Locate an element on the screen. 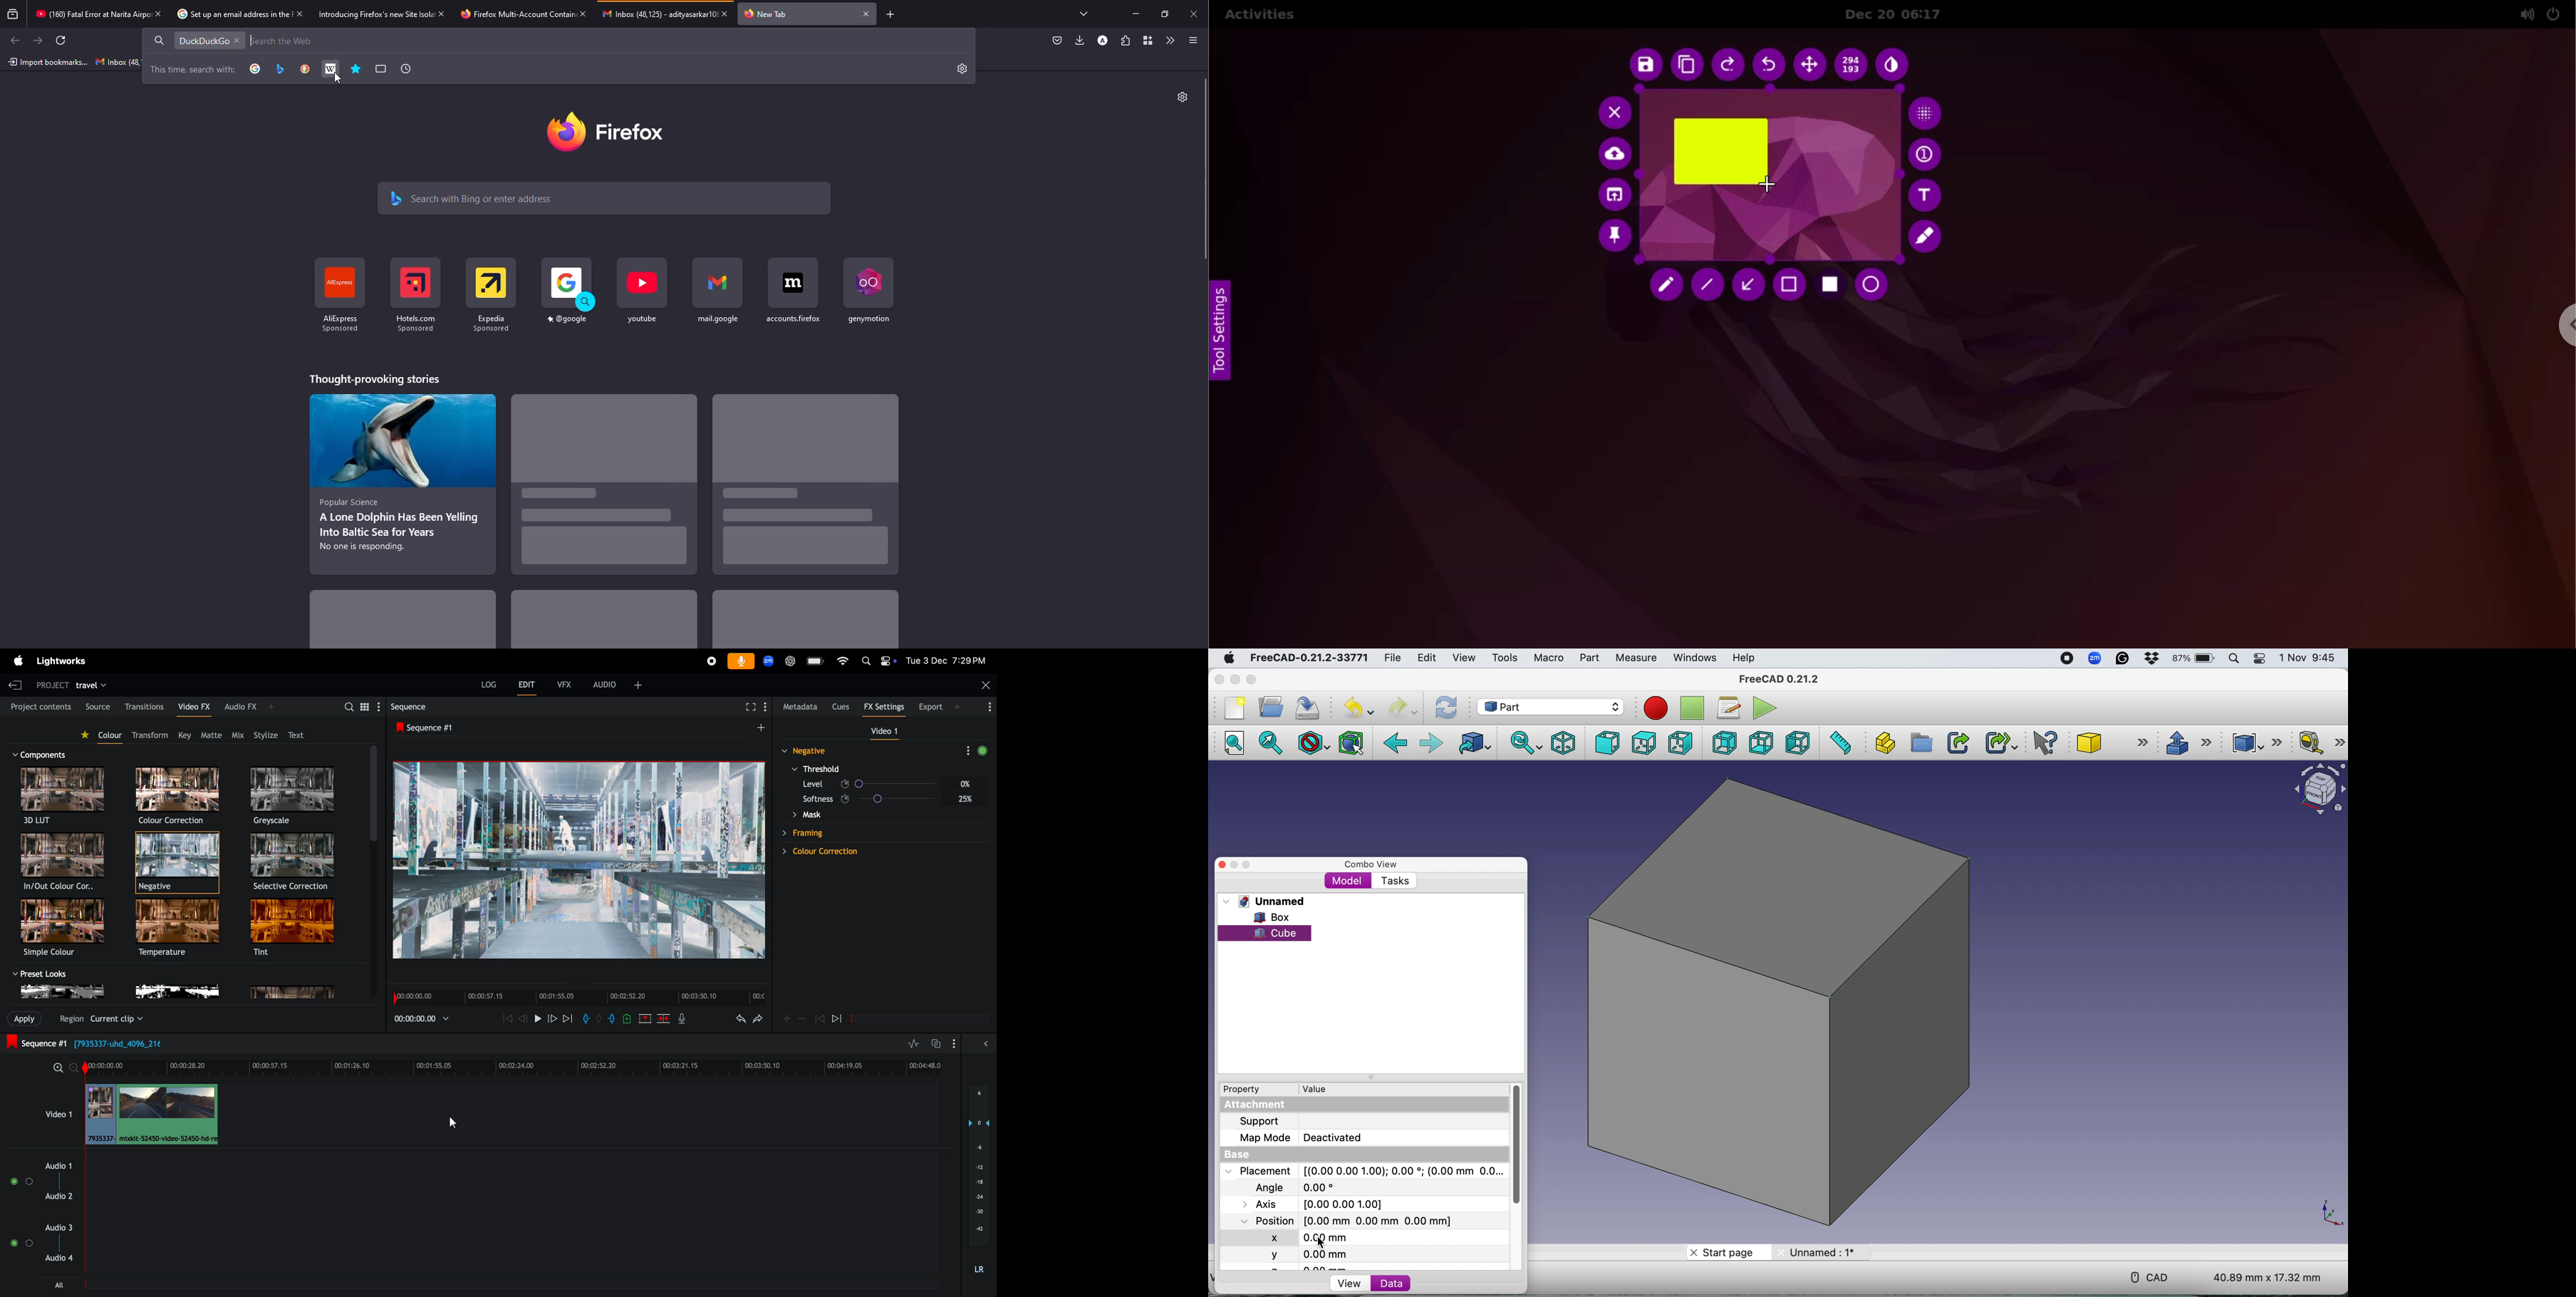 The image size is (2576, 1316). y 0.00 mm is located at coordinates (1307, 1255).